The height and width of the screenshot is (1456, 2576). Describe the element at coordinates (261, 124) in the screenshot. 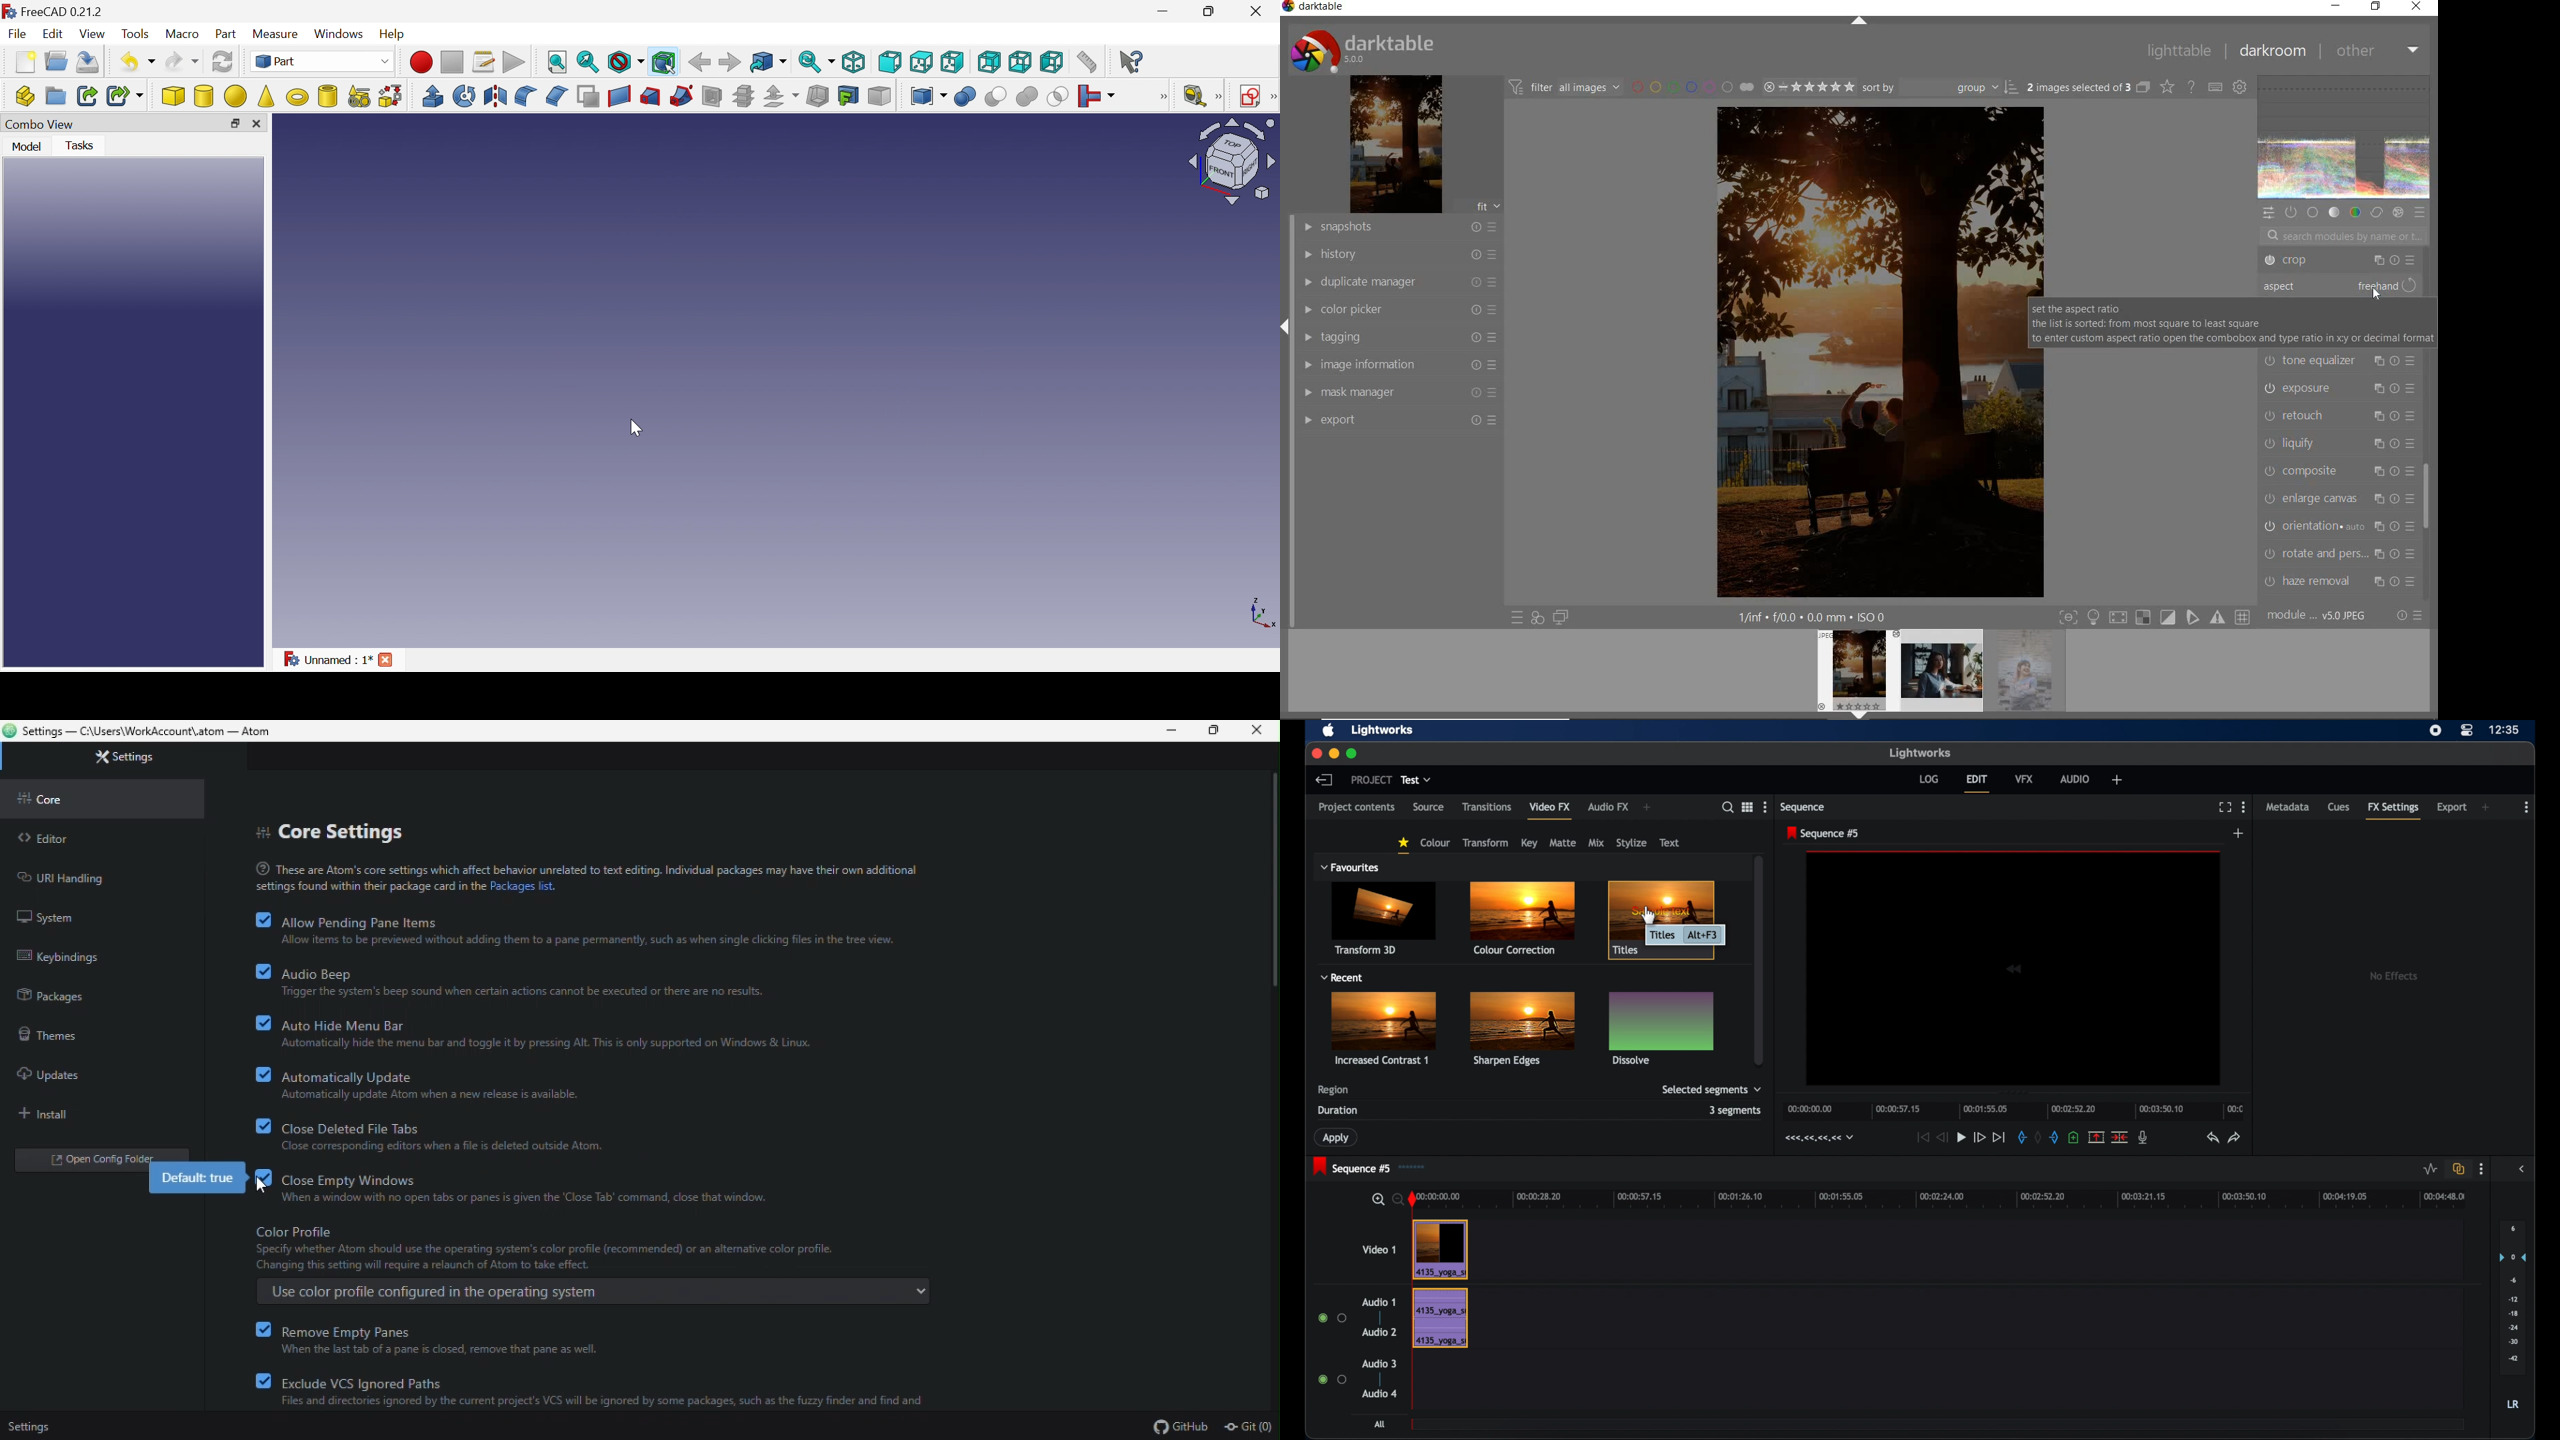

I see `Close` at that location.